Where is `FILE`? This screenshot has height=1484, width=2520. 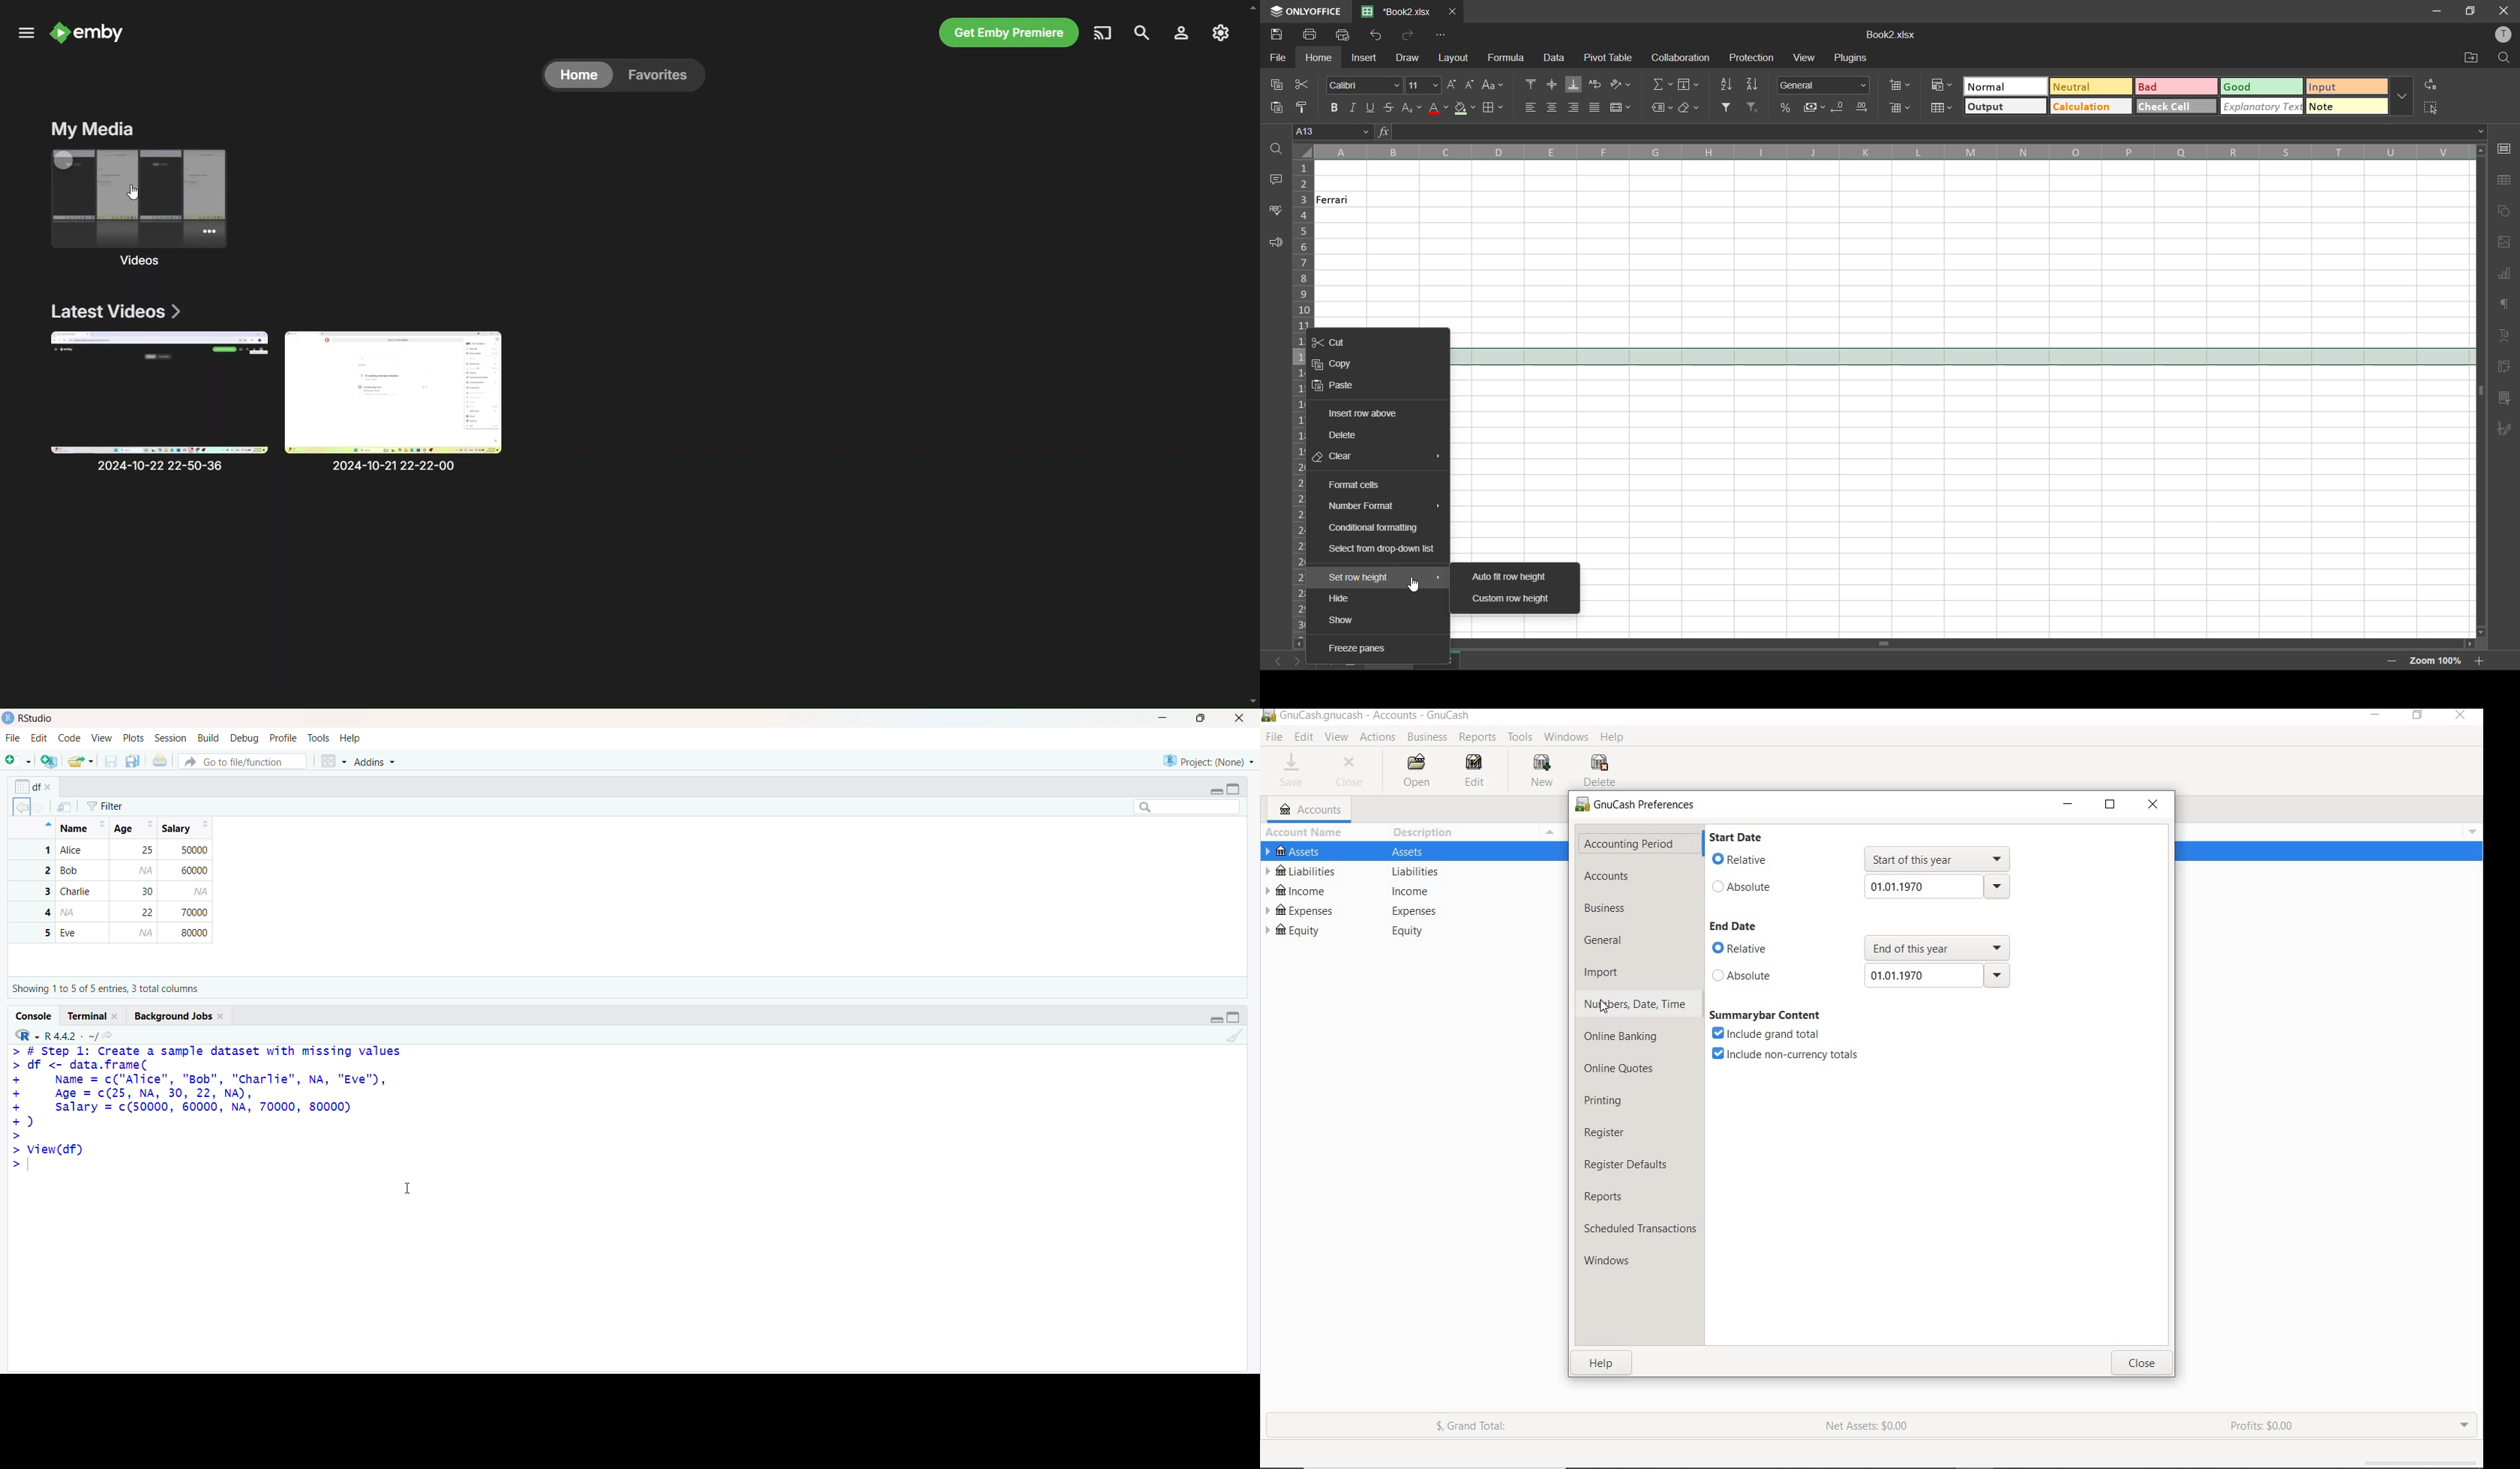
FILE is located at coordinates (1273, 738).